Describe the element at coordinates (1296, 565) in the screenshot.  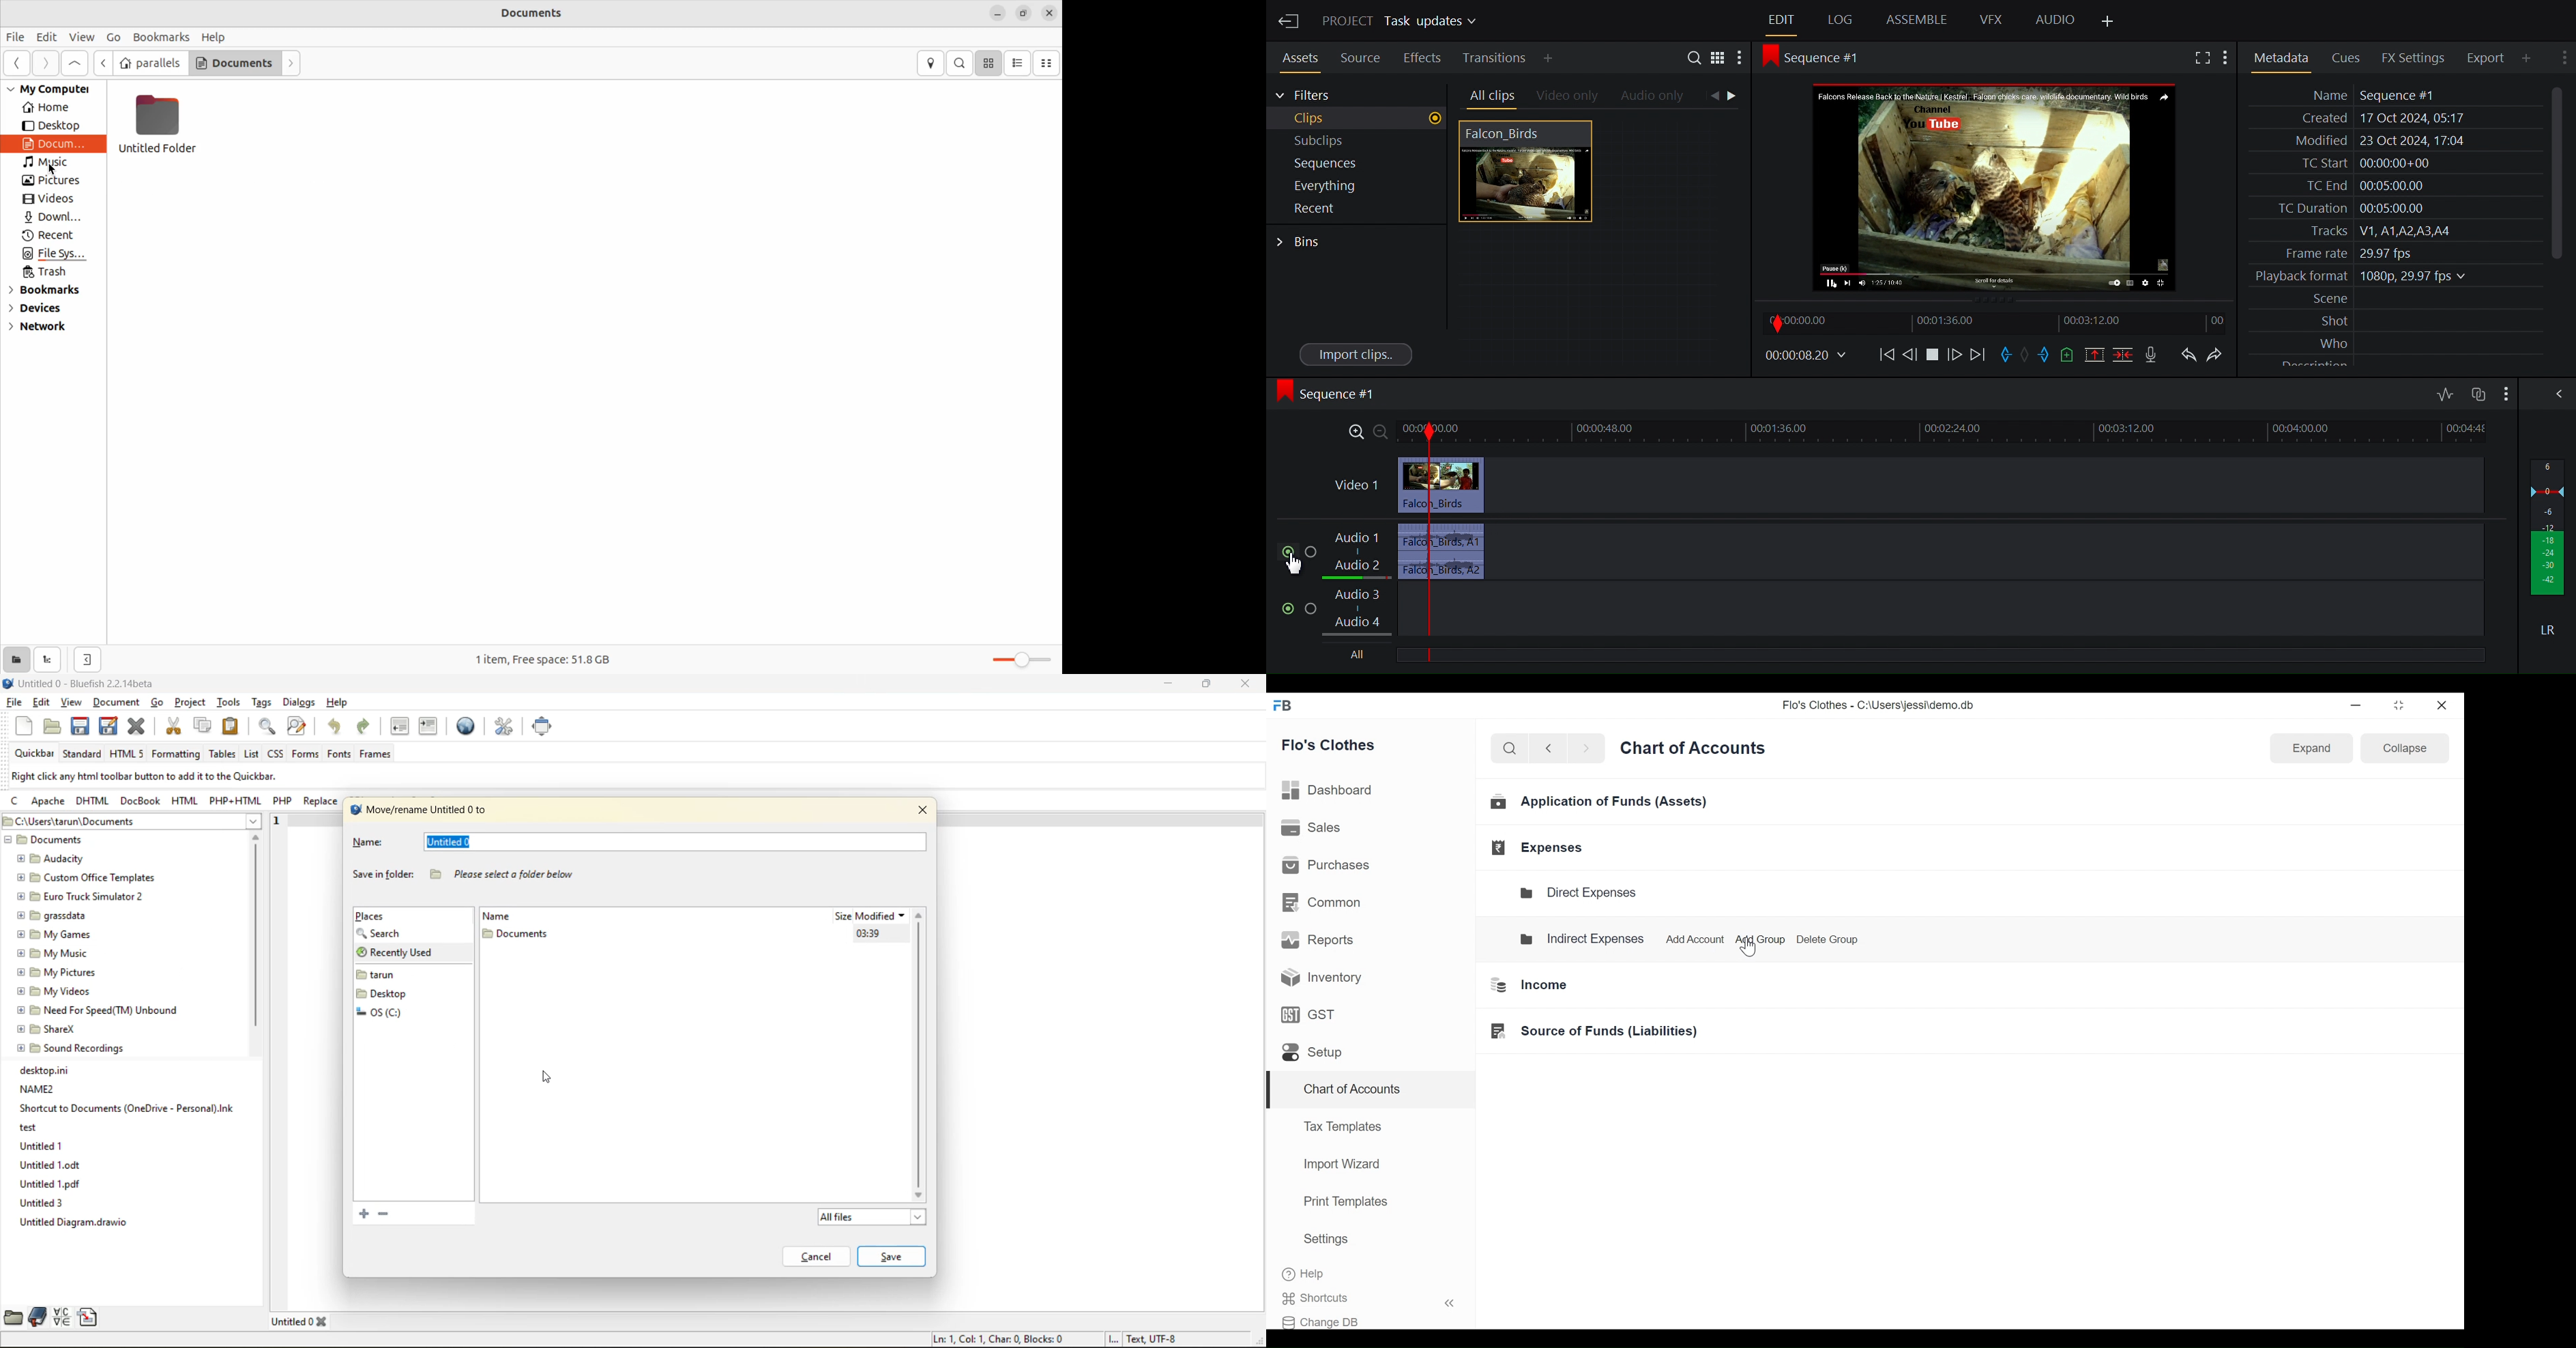
I see `Cursor` at that location.